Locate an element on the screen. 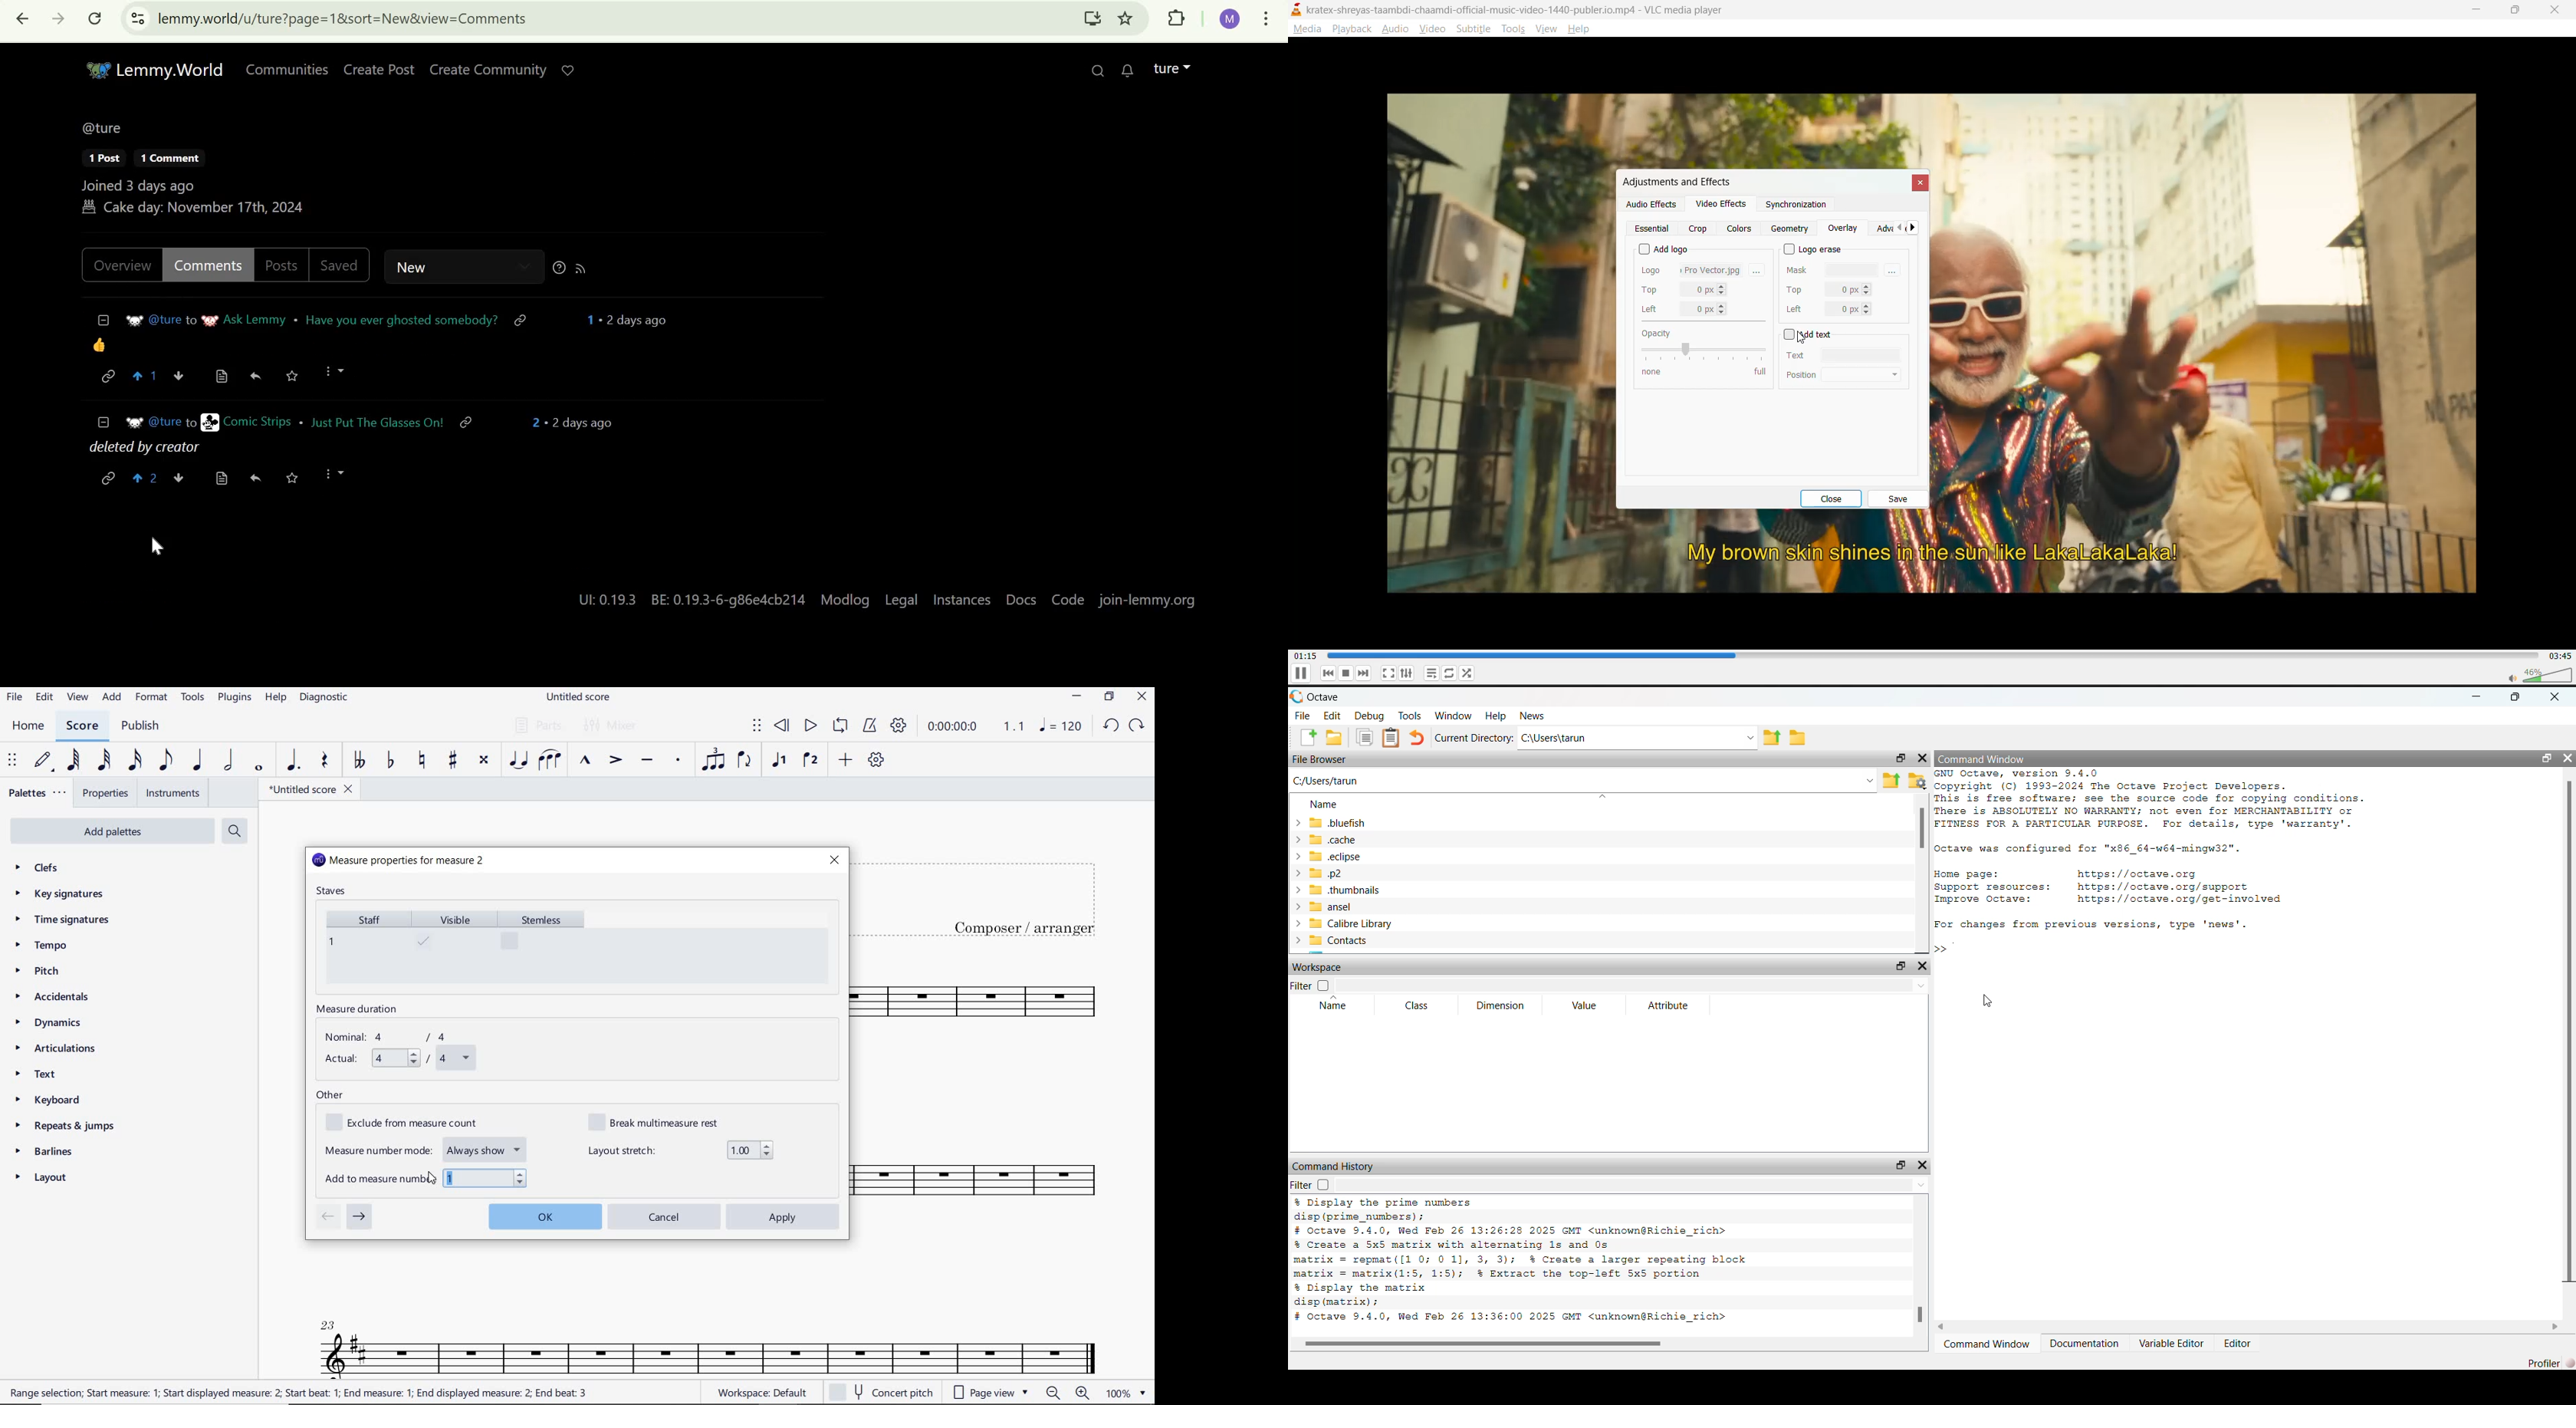  close is located at coordinates (2556, 11).